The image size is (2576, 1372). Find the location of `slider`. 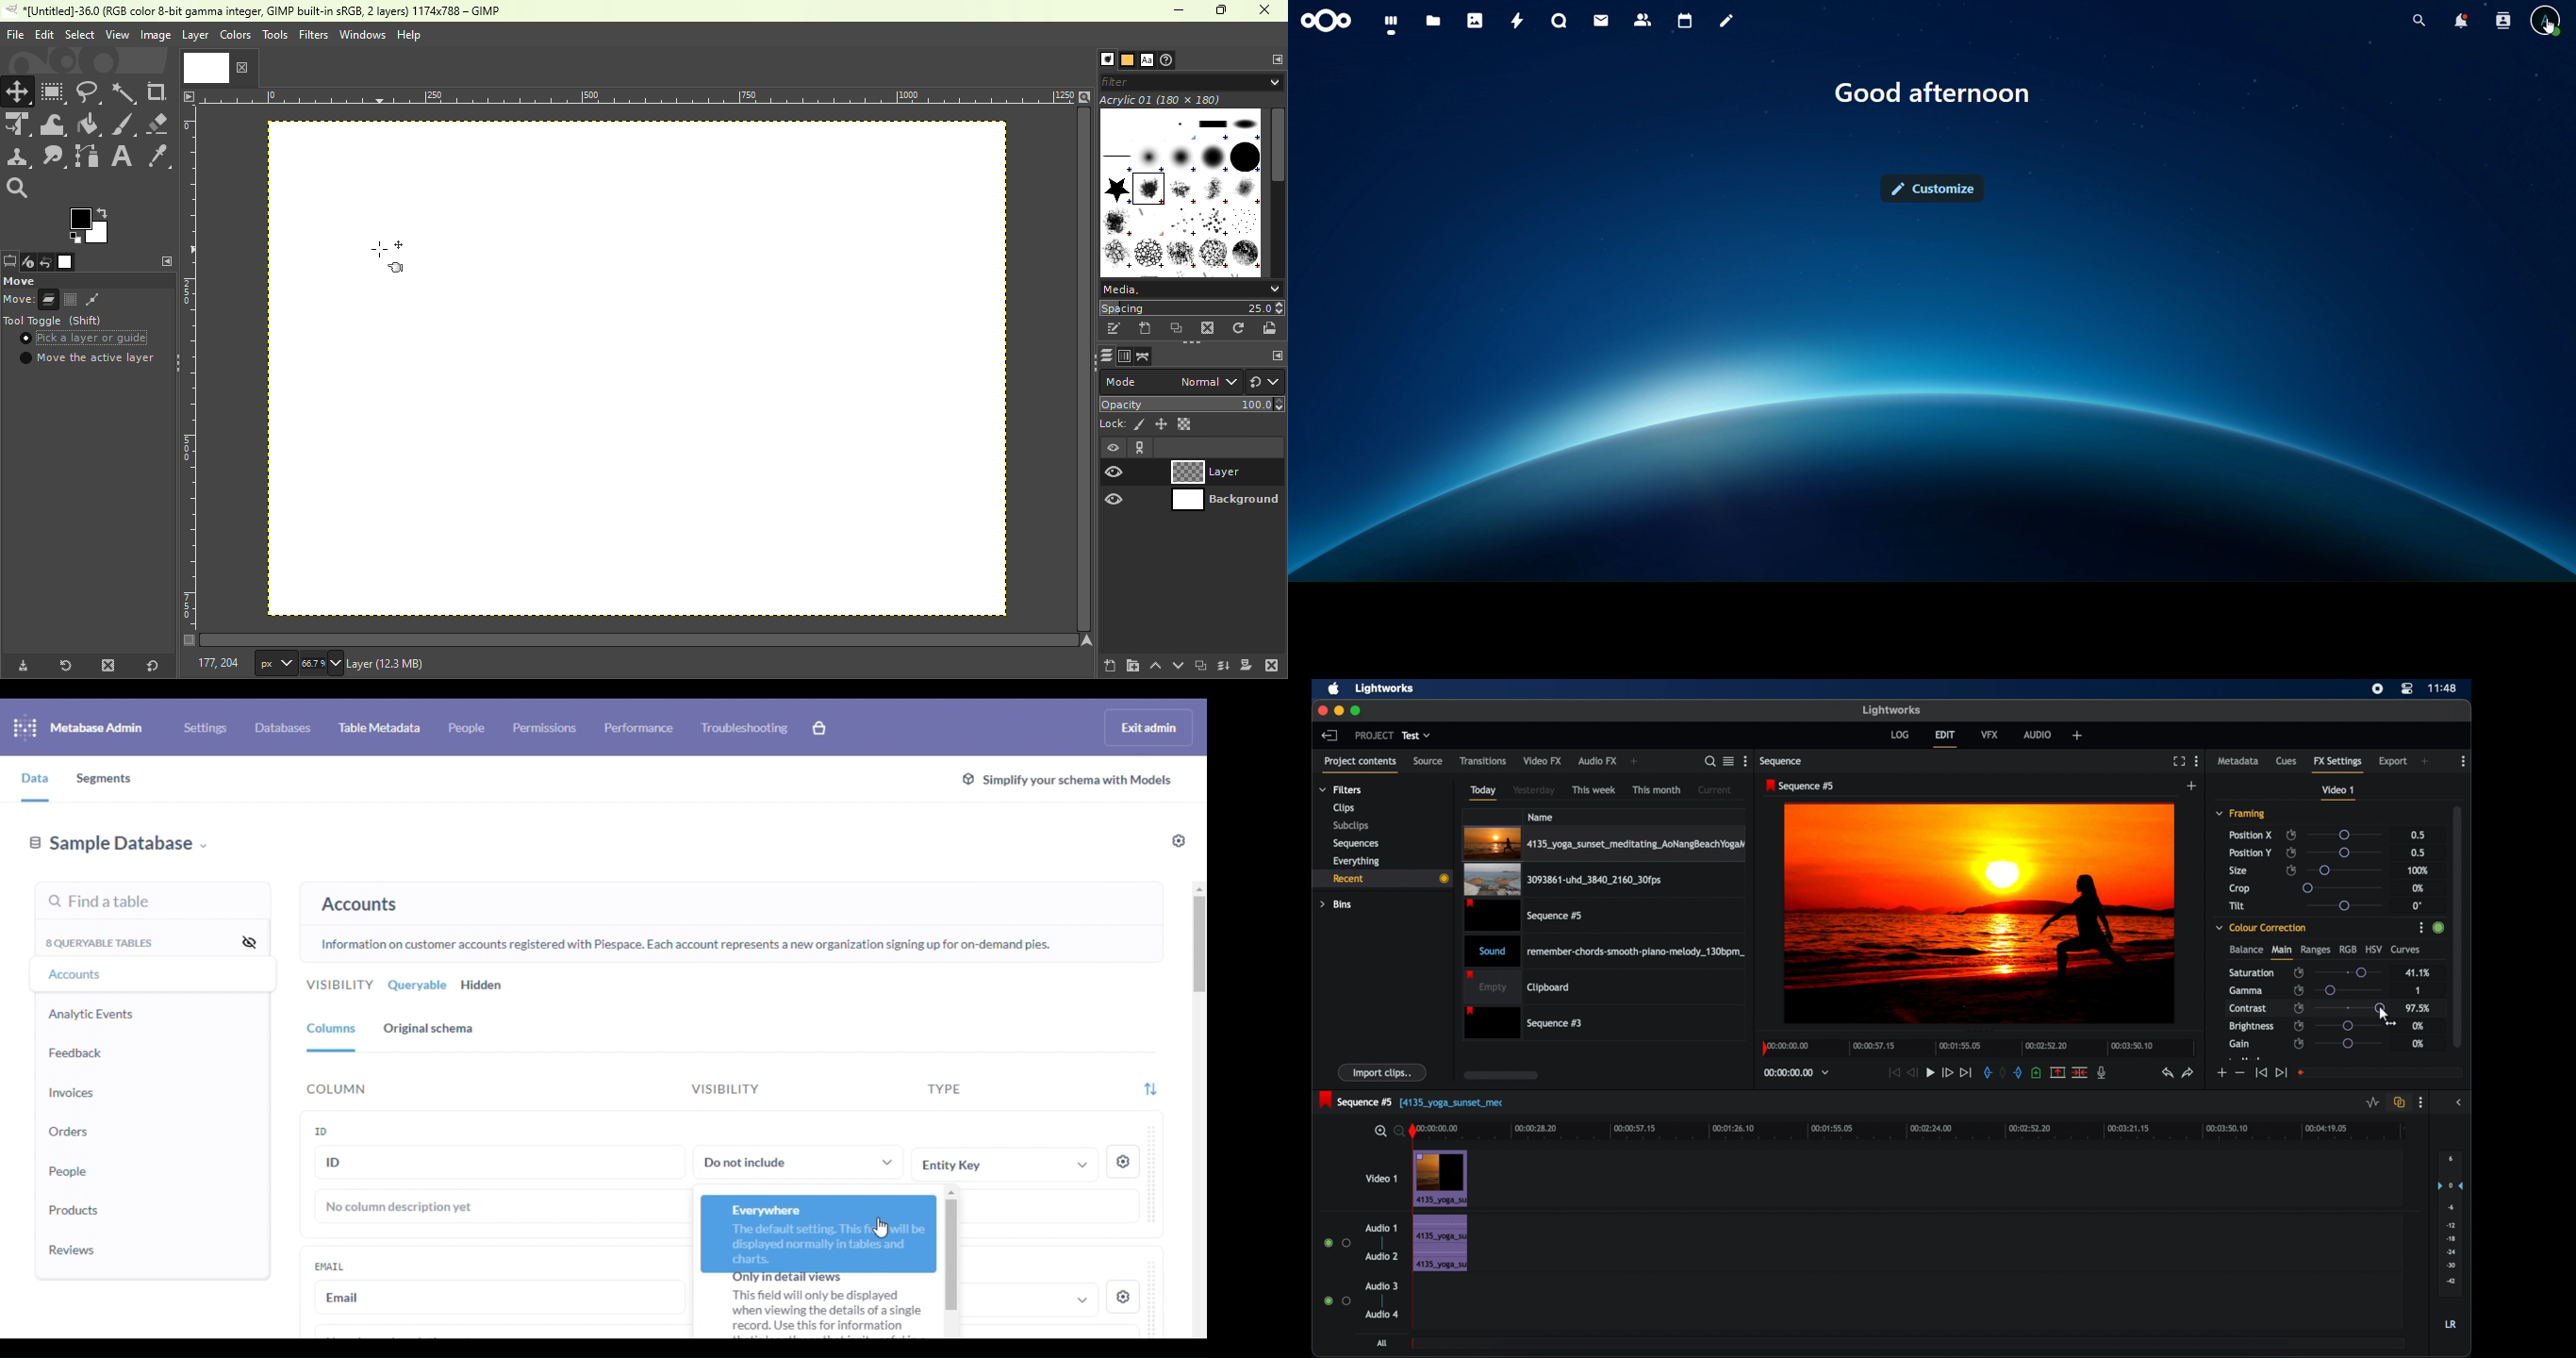

slider is located at coordinates (2347, 853).